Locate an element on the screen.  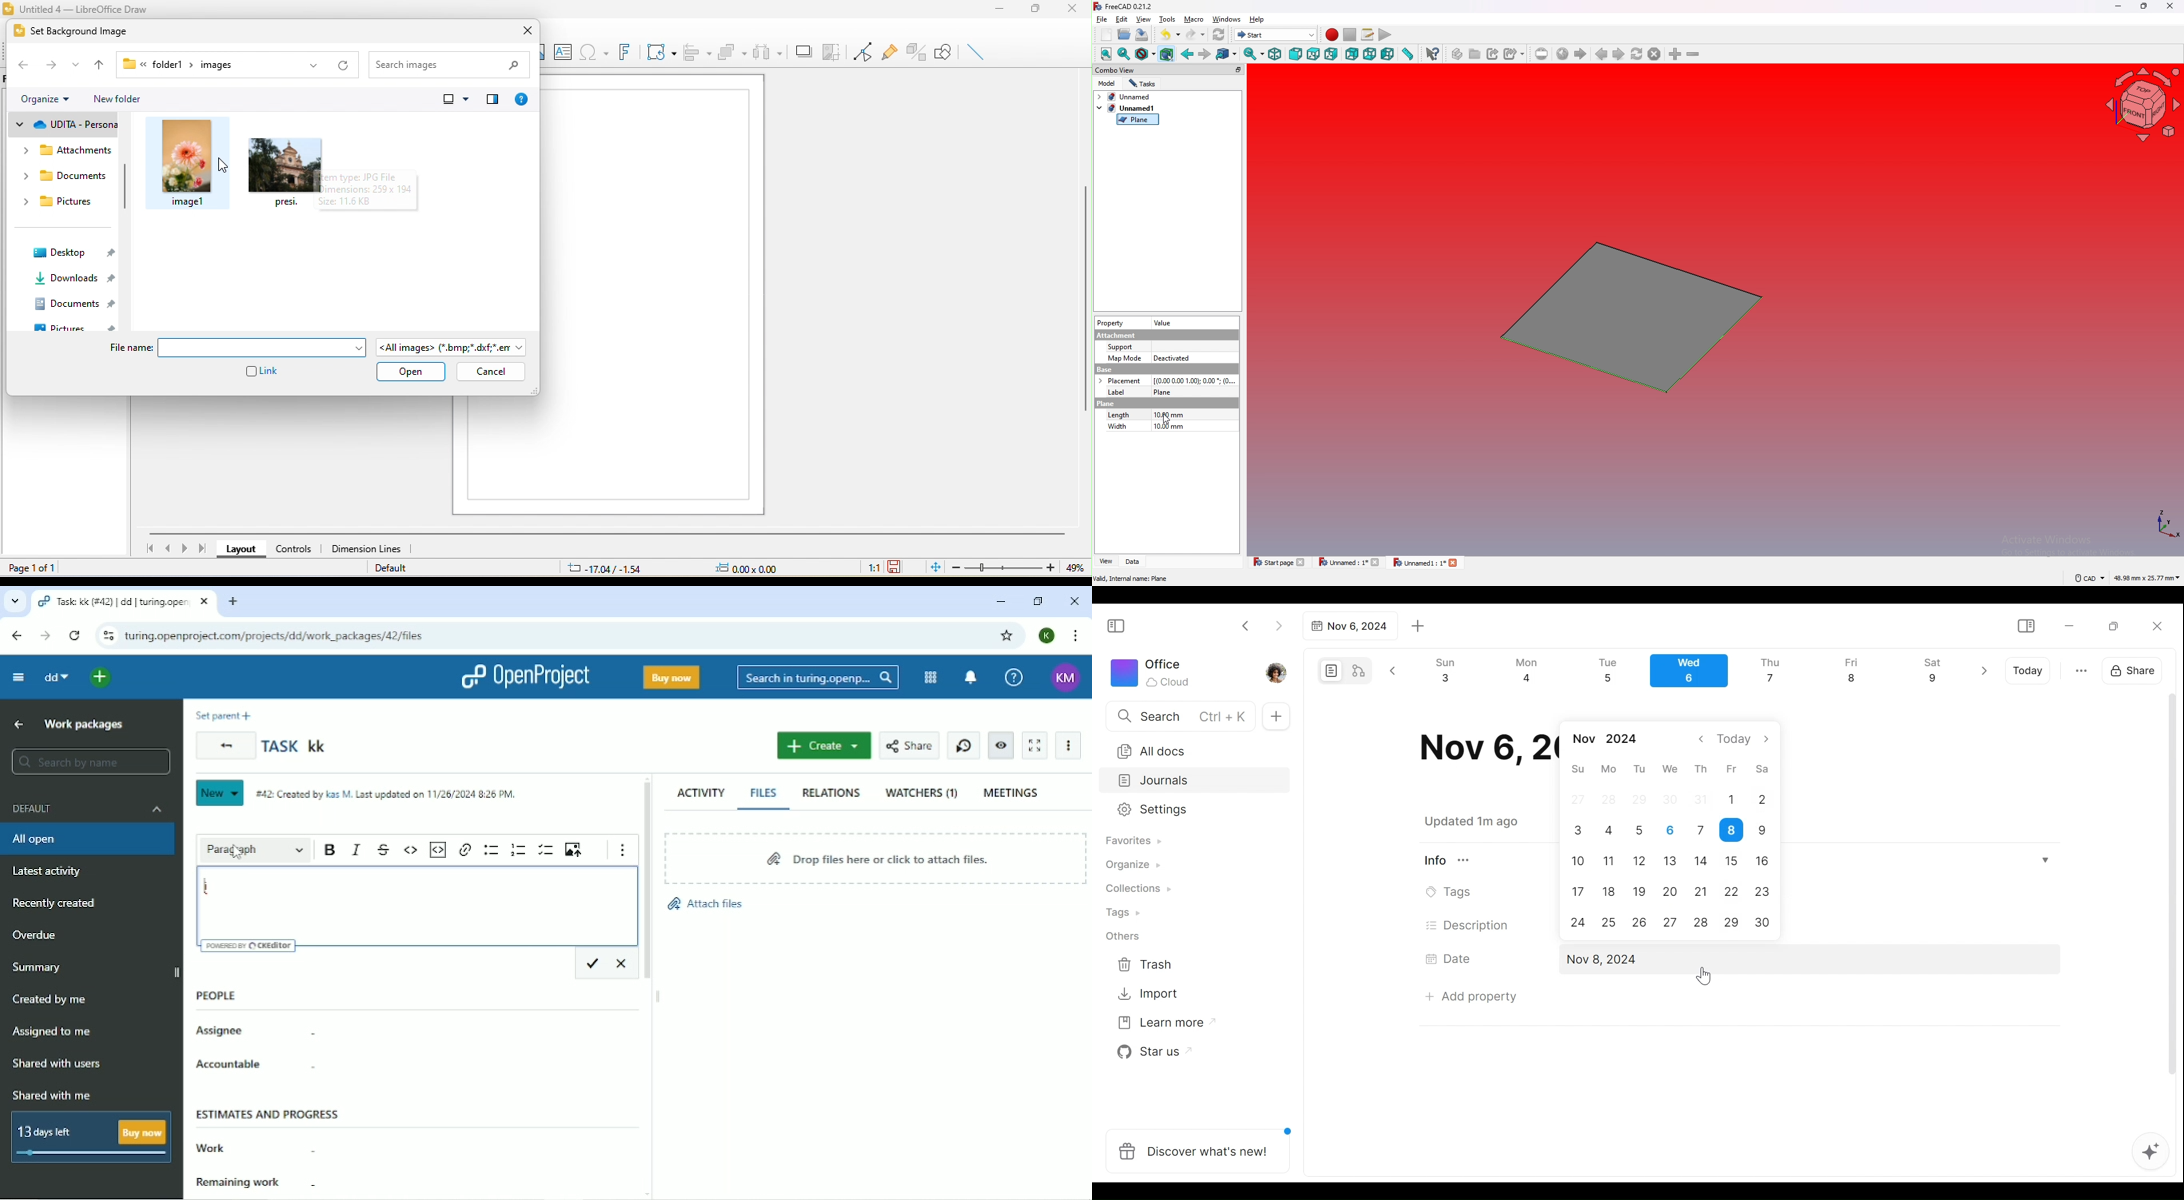
go to linked object is located at coordinates (1227, 55).